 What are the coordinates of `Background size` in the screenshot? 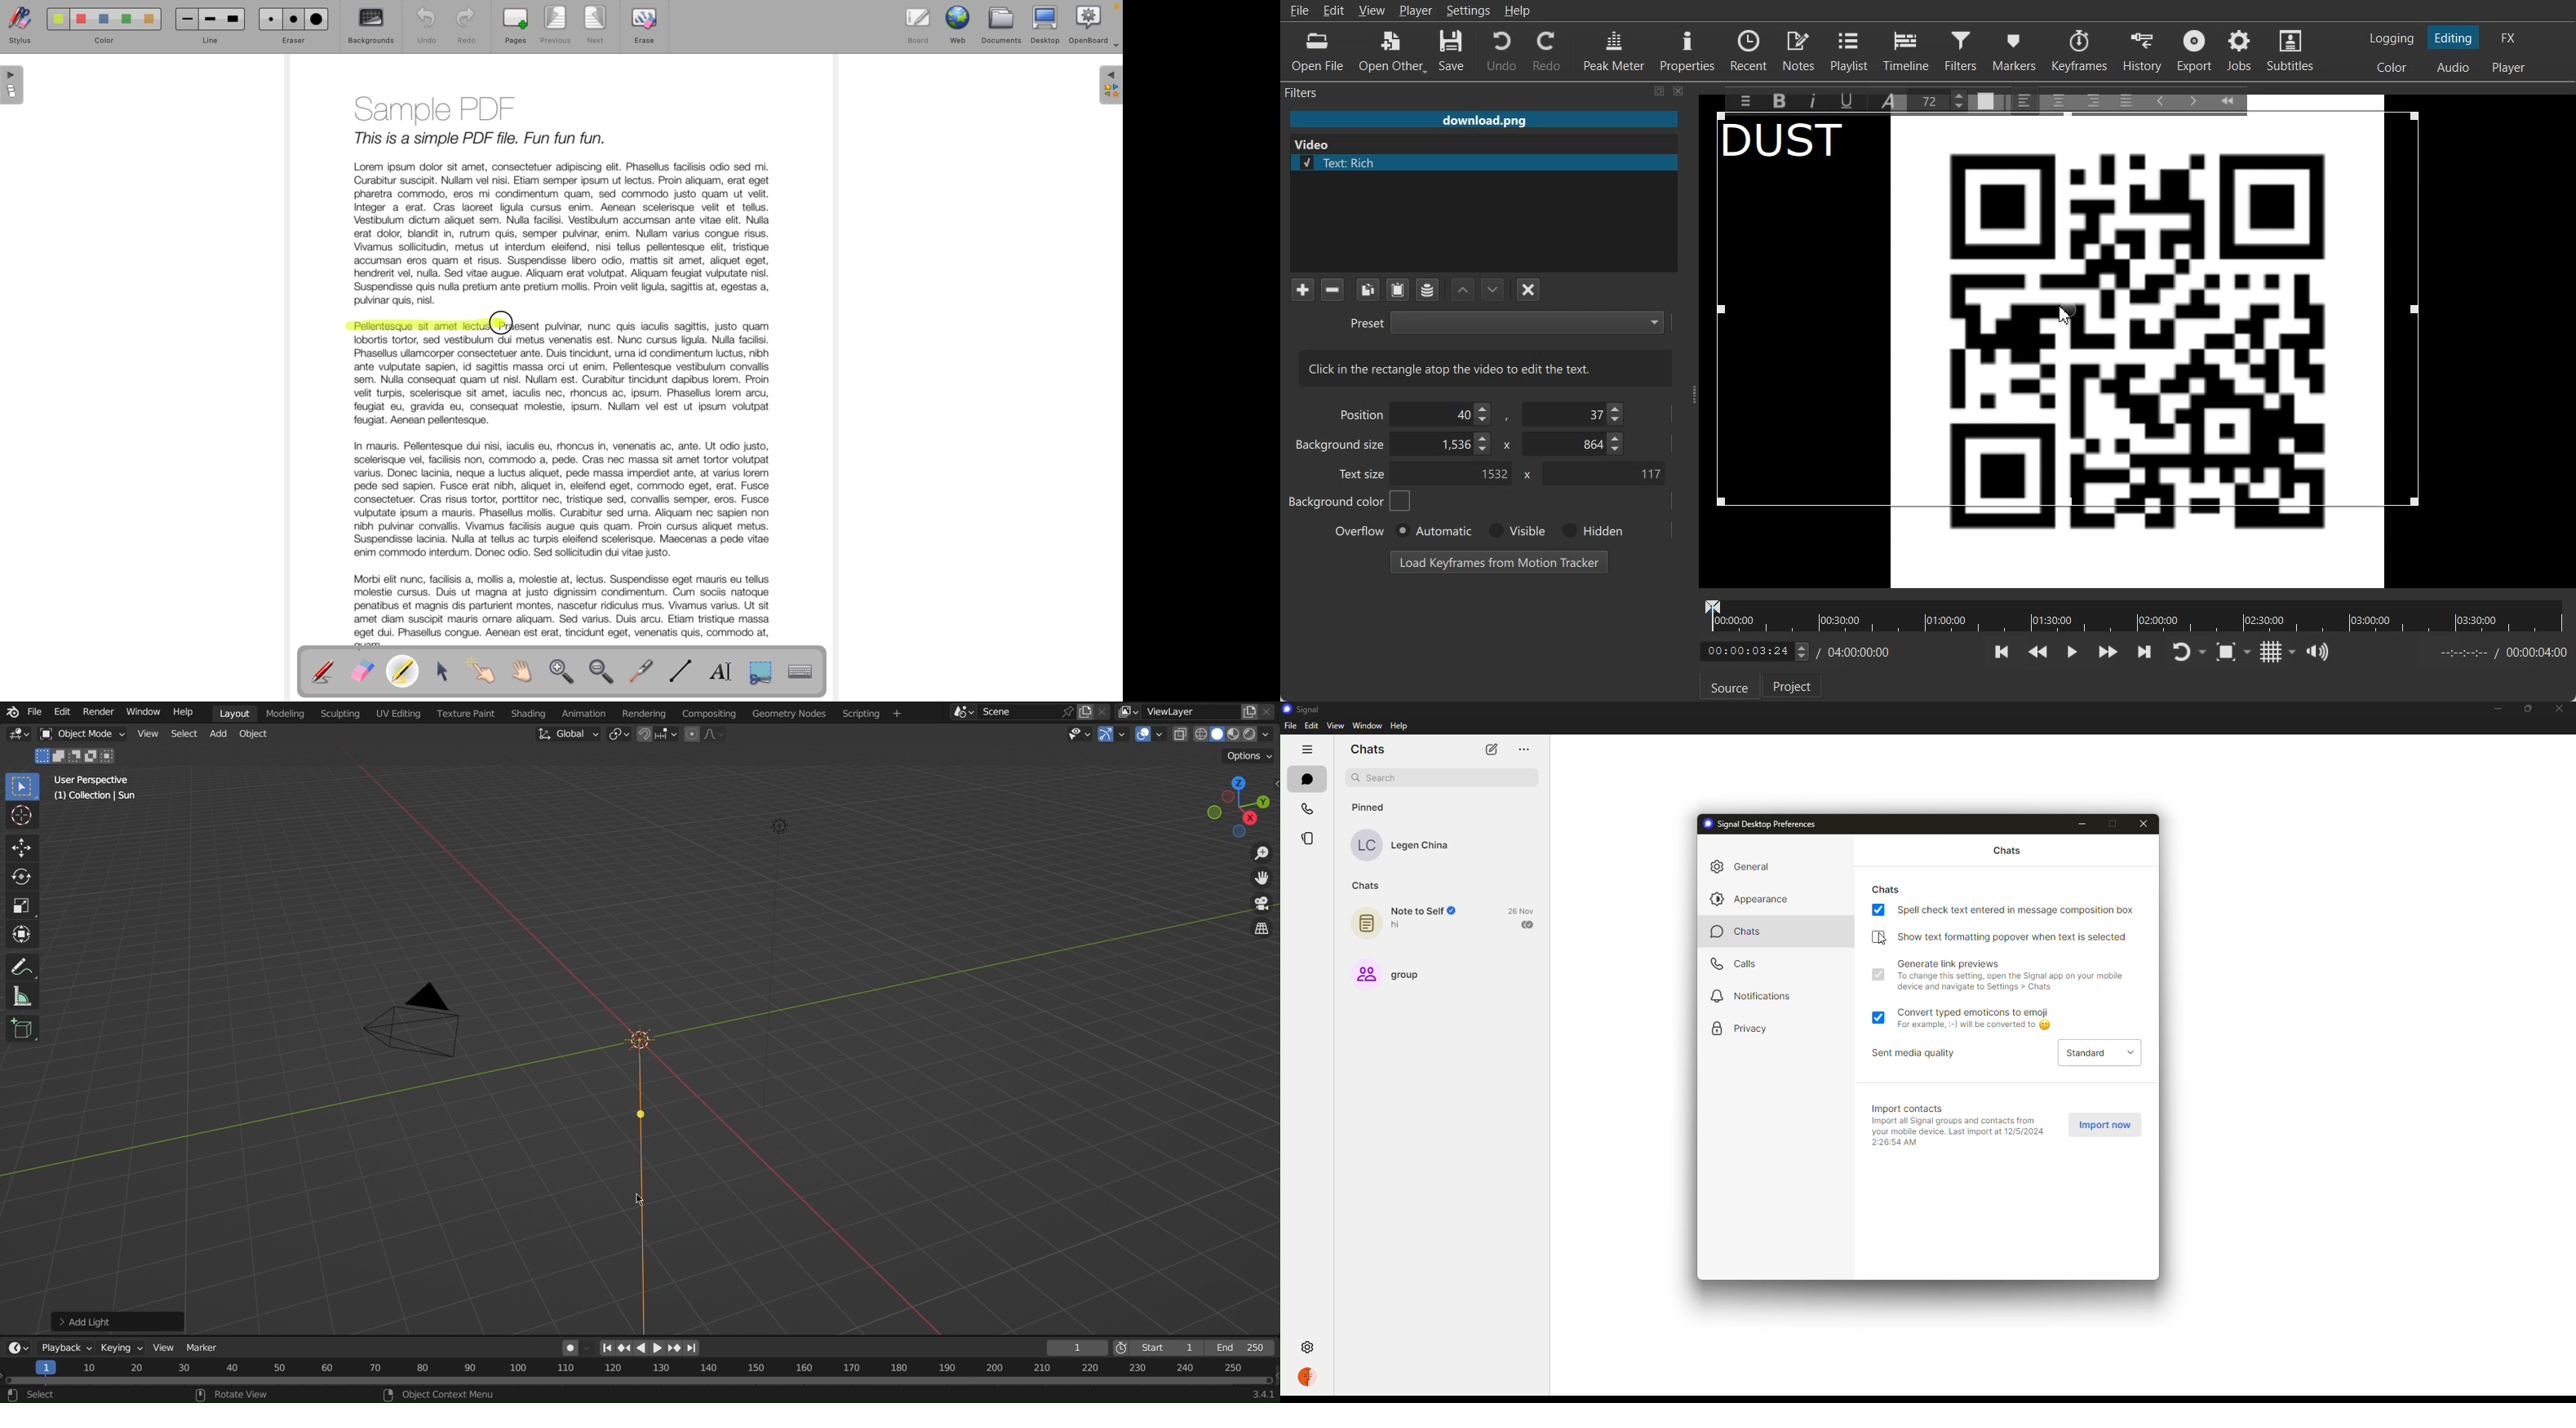 It's located at (1341, 448).